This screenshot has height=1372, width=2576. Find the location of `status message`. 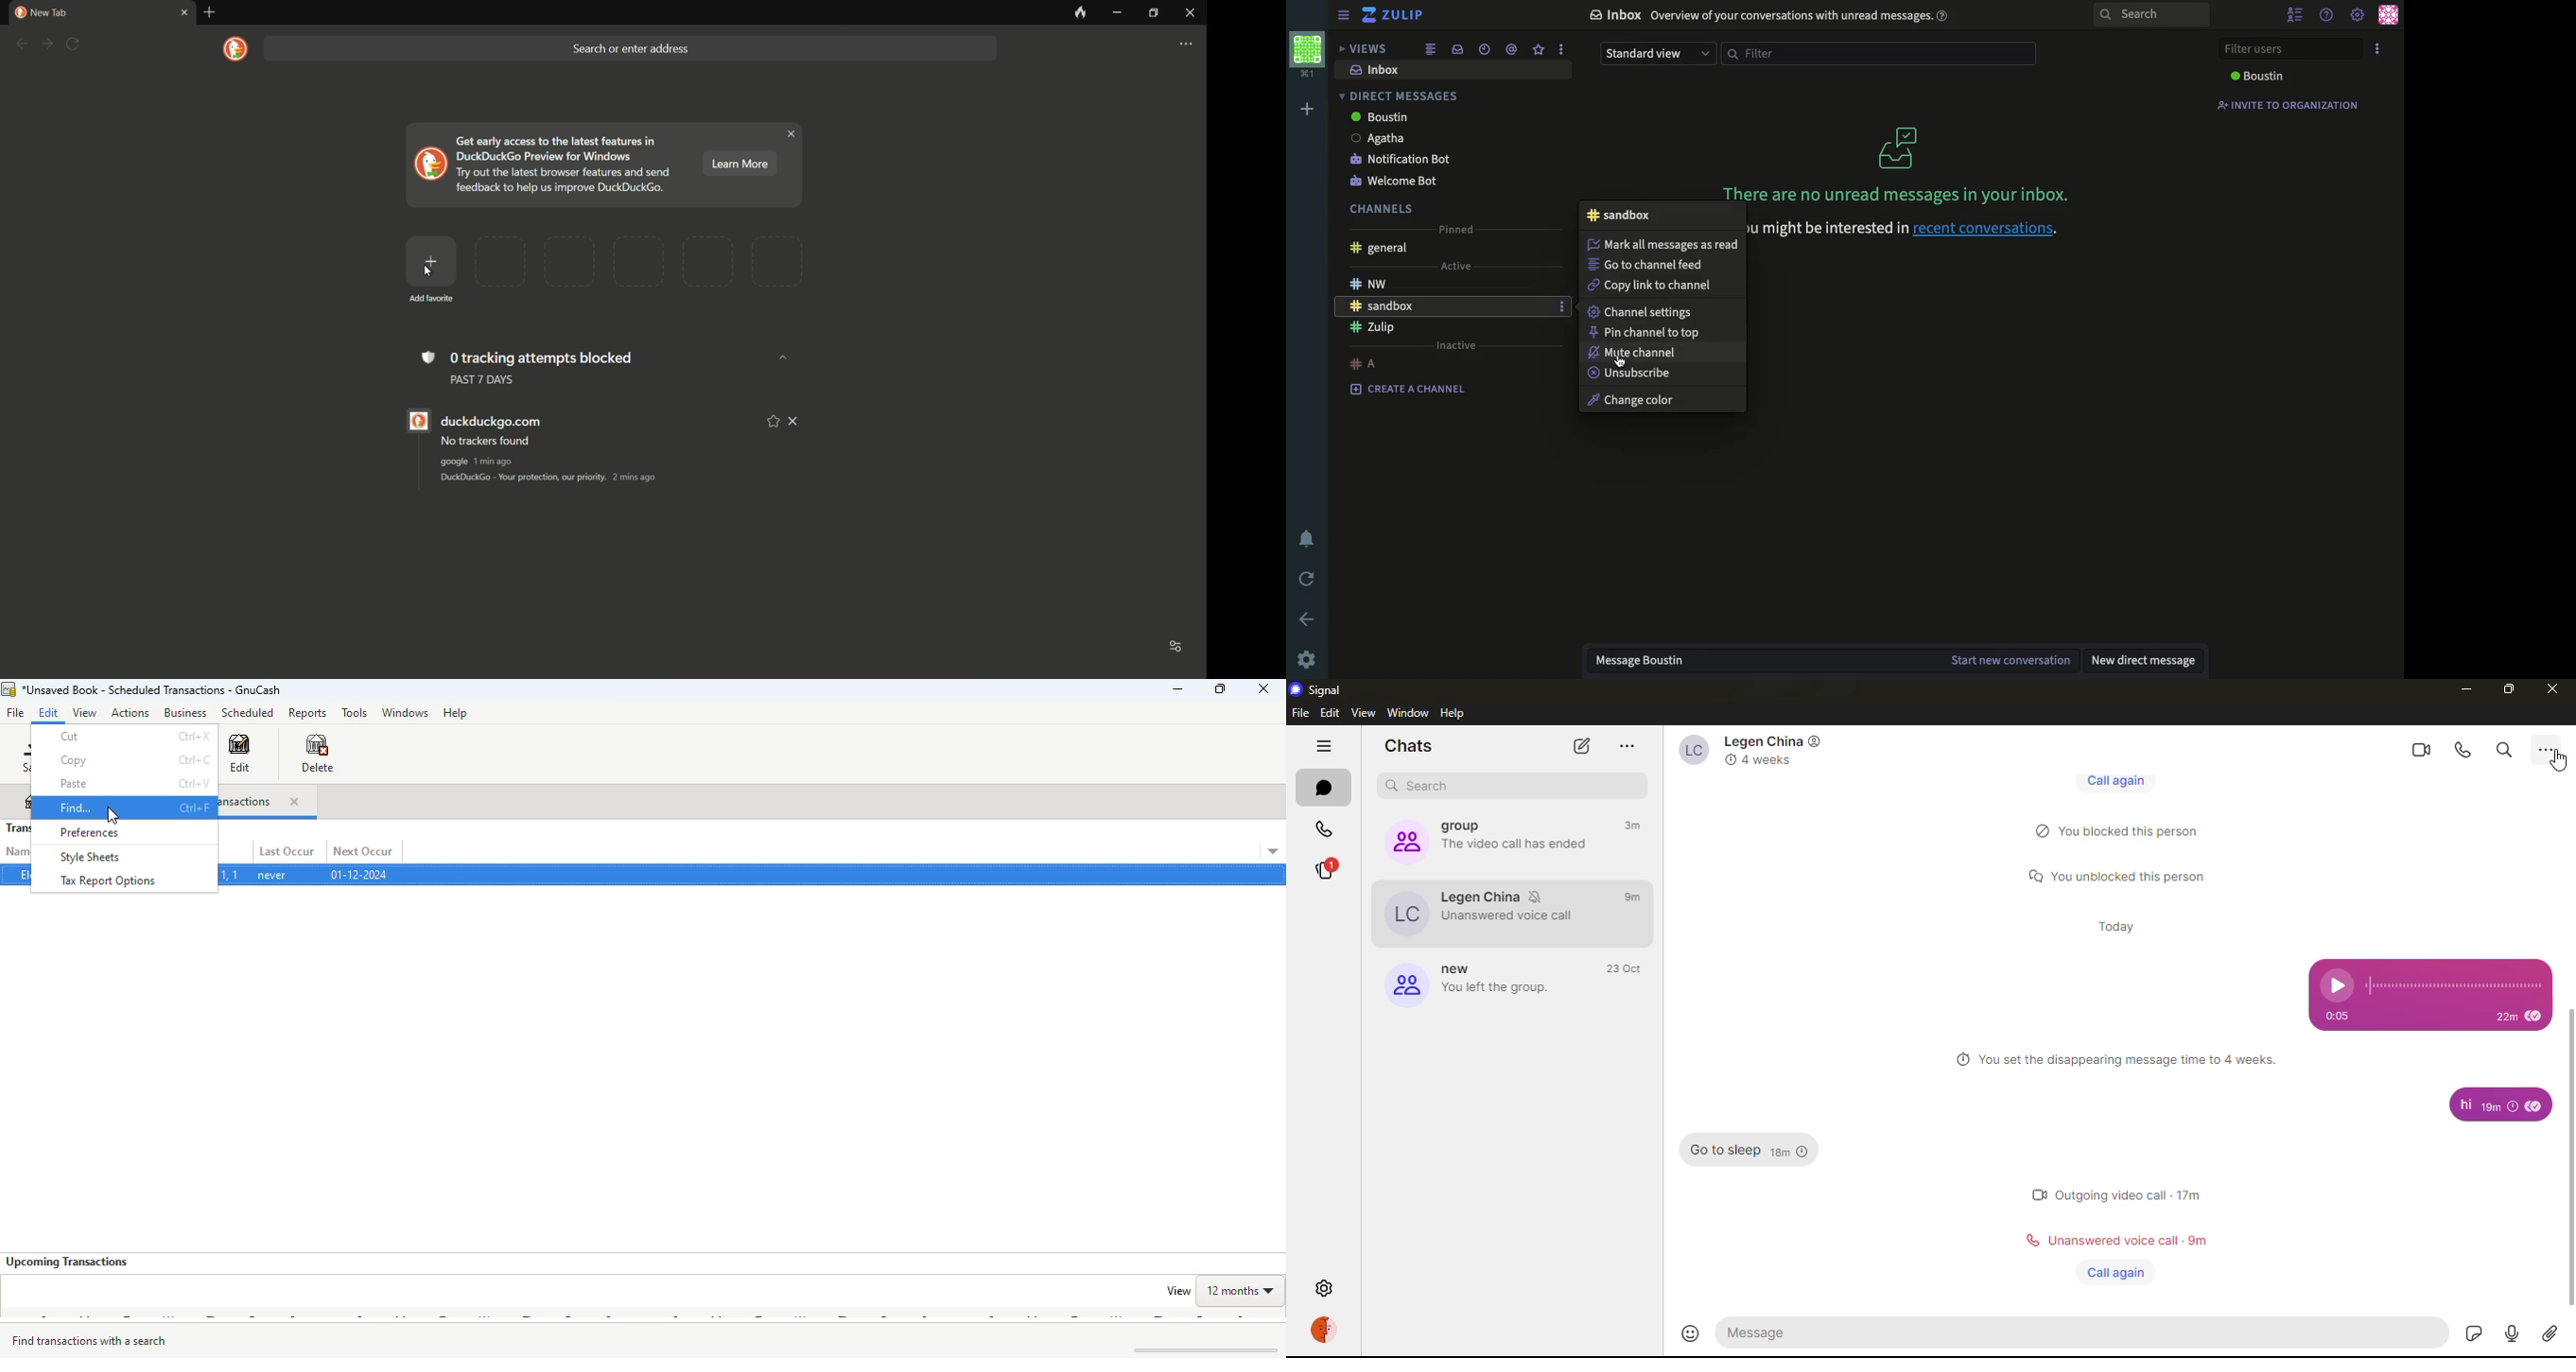

status message is located at coordinates (2091, 1197).